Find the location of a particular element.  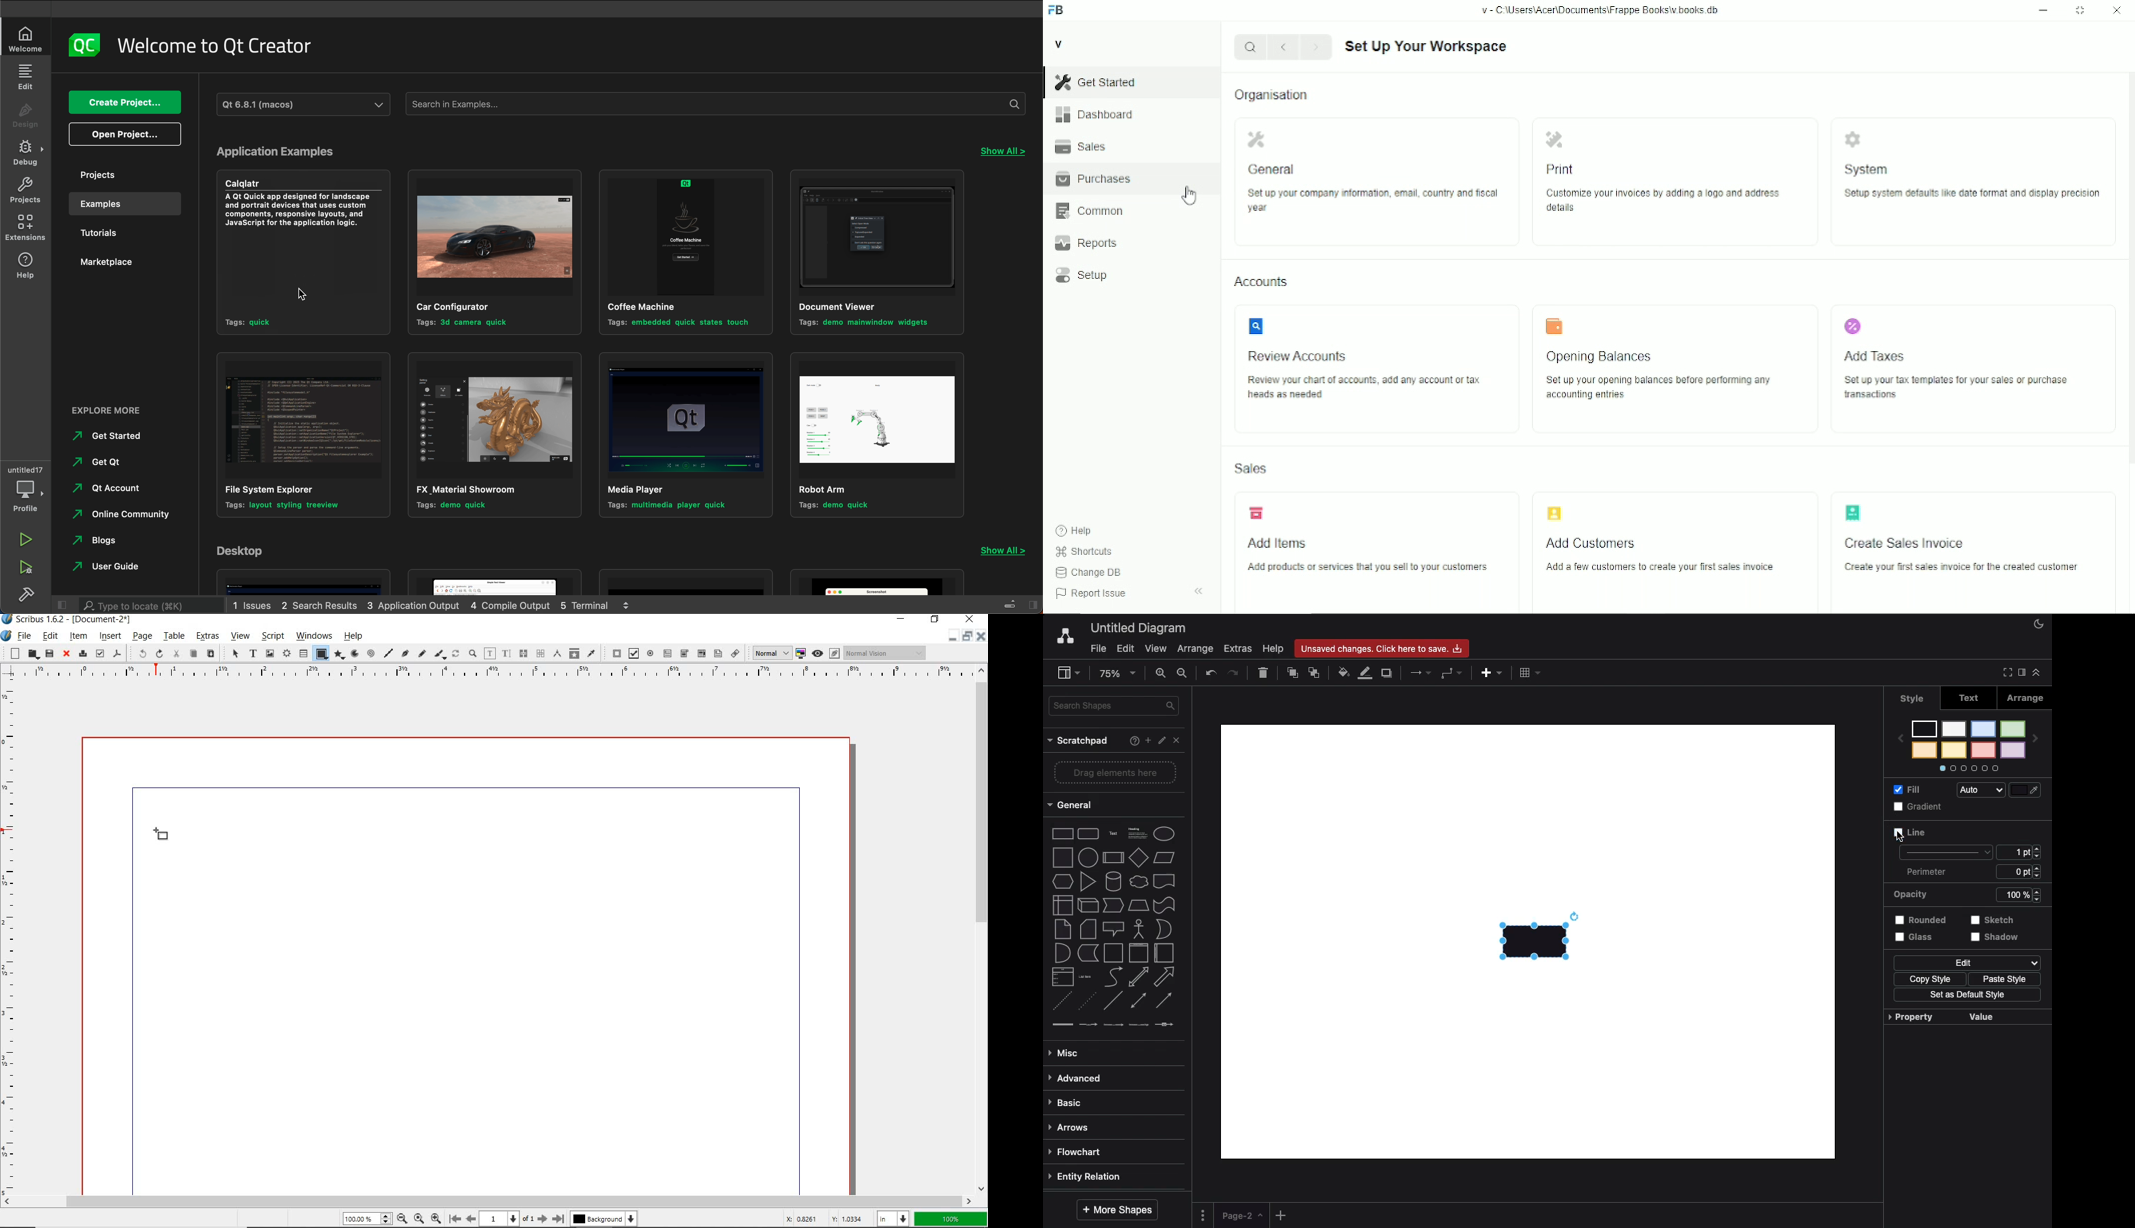

app is located at coordinates (498, 582).